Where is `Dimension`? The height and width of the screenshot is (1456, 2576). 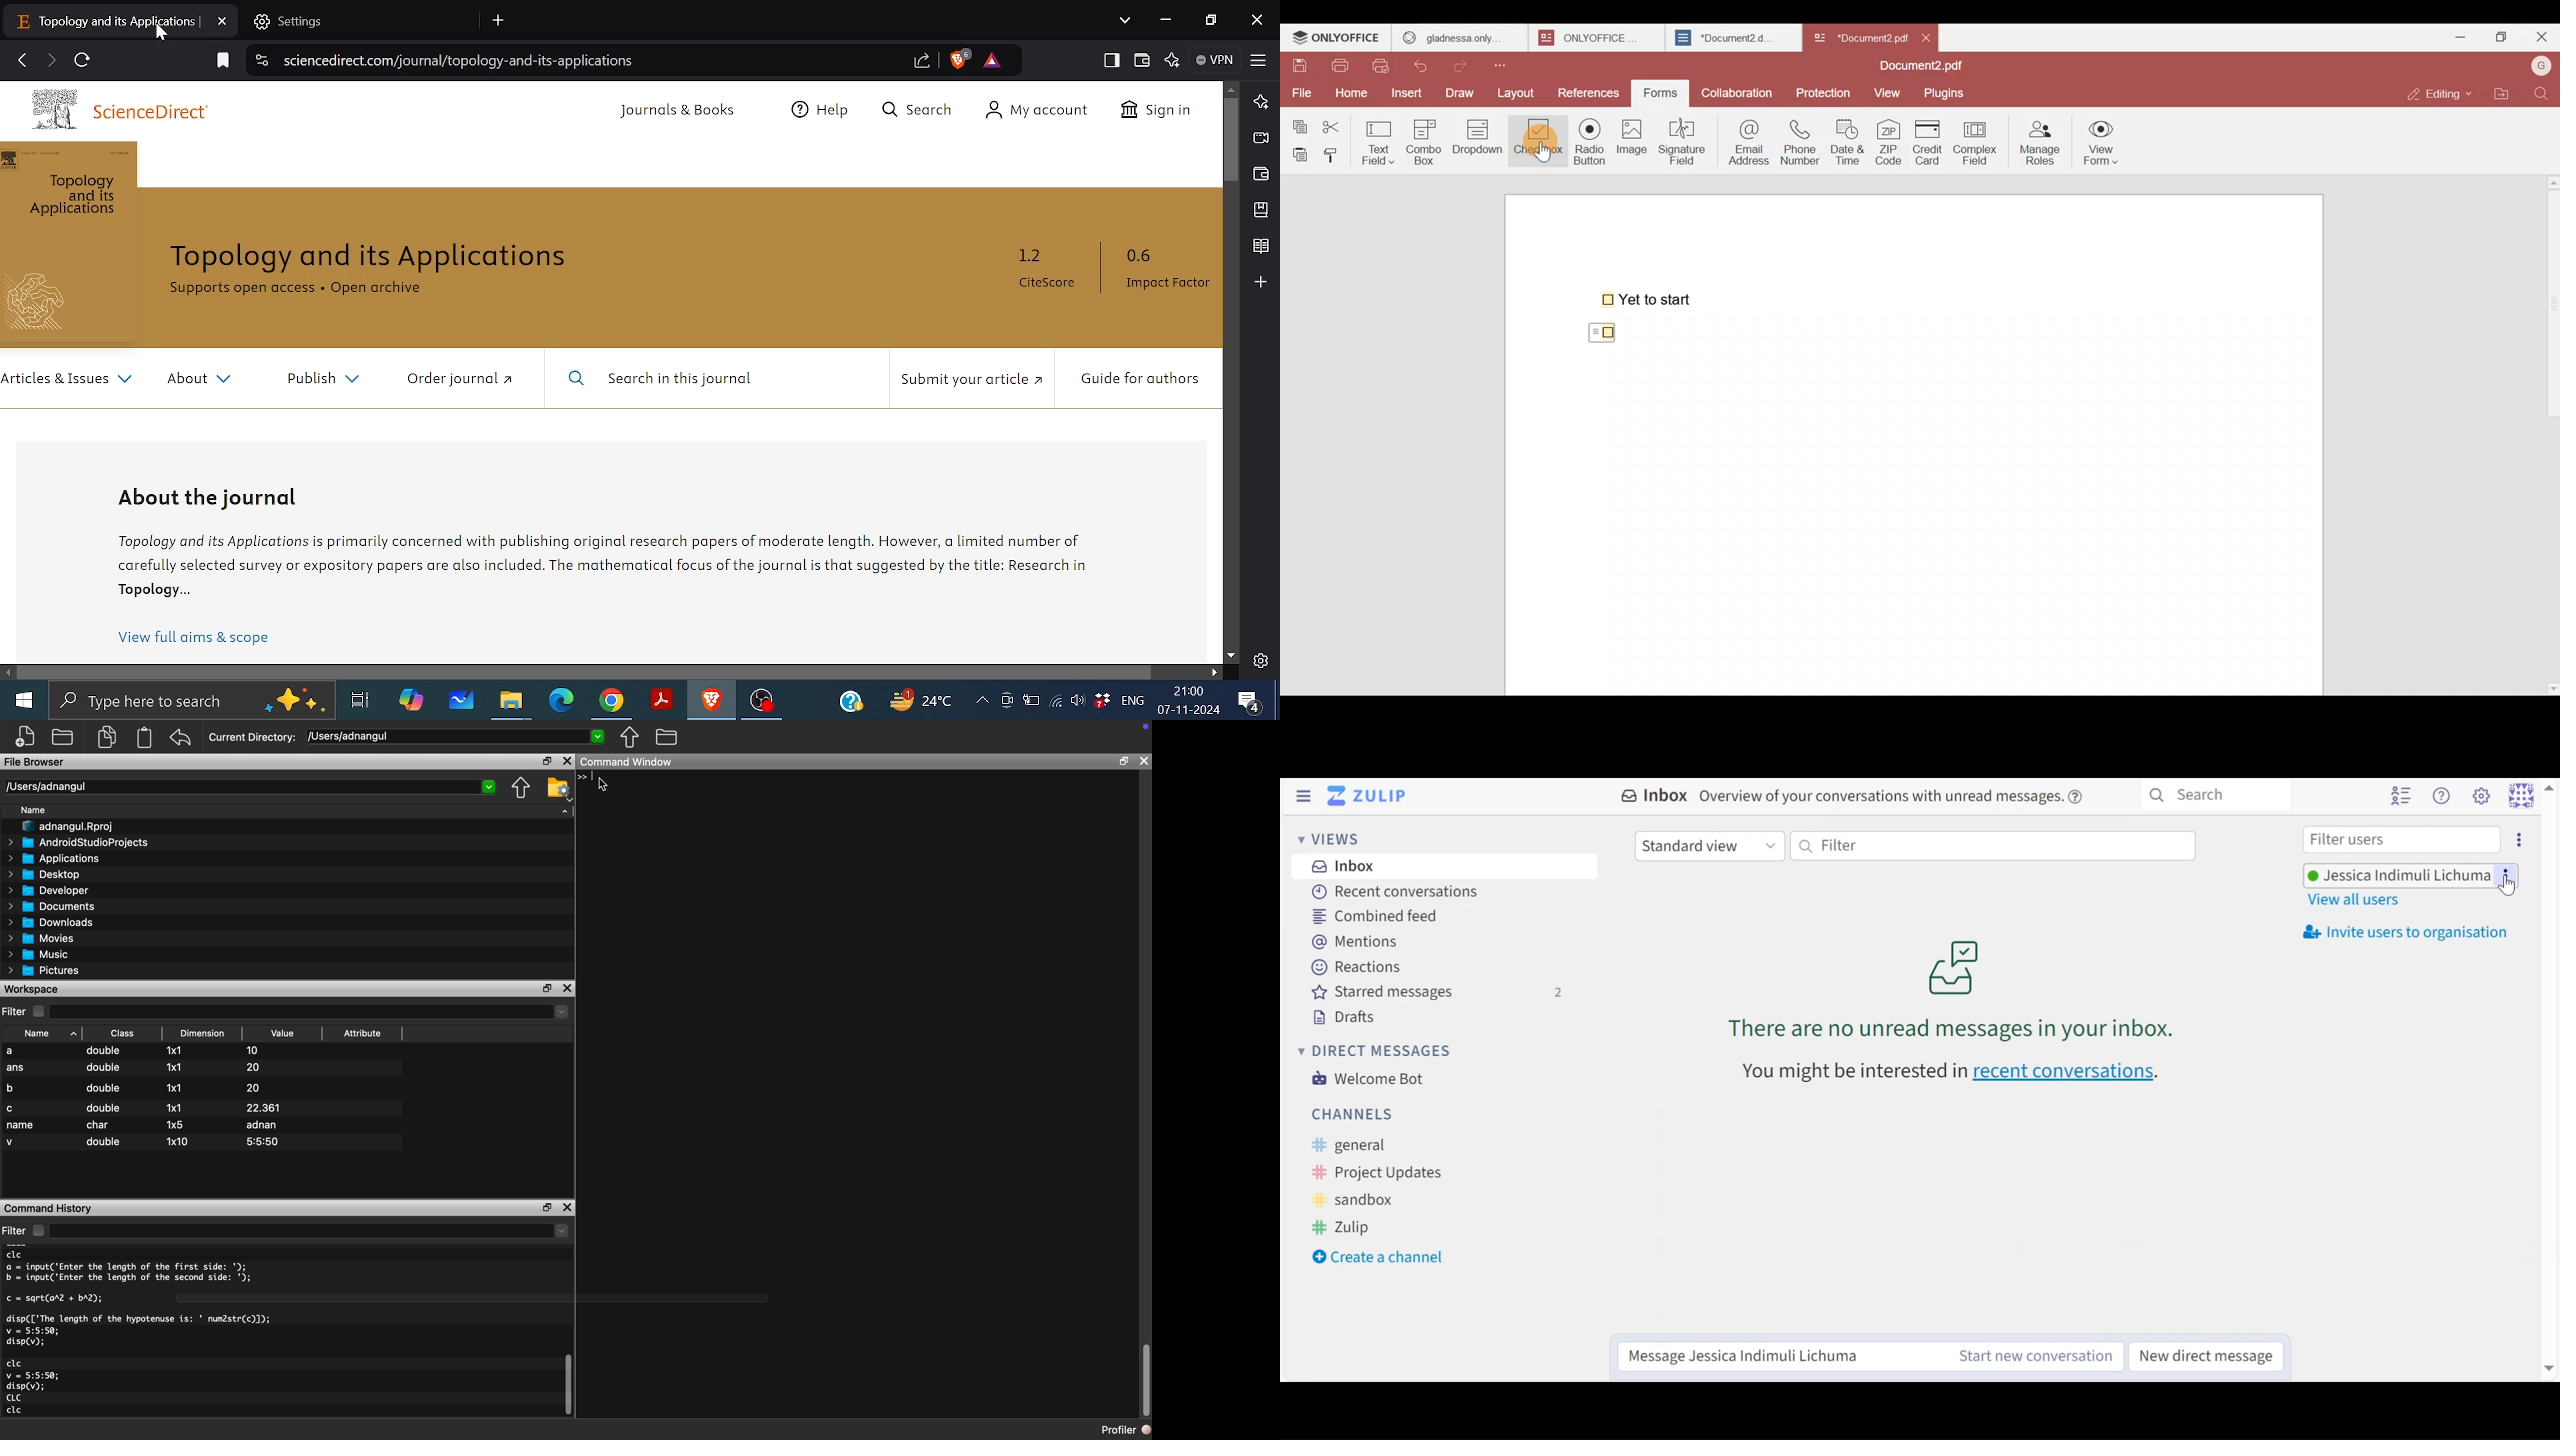 Dimension is located at coordinates (203, 1032).